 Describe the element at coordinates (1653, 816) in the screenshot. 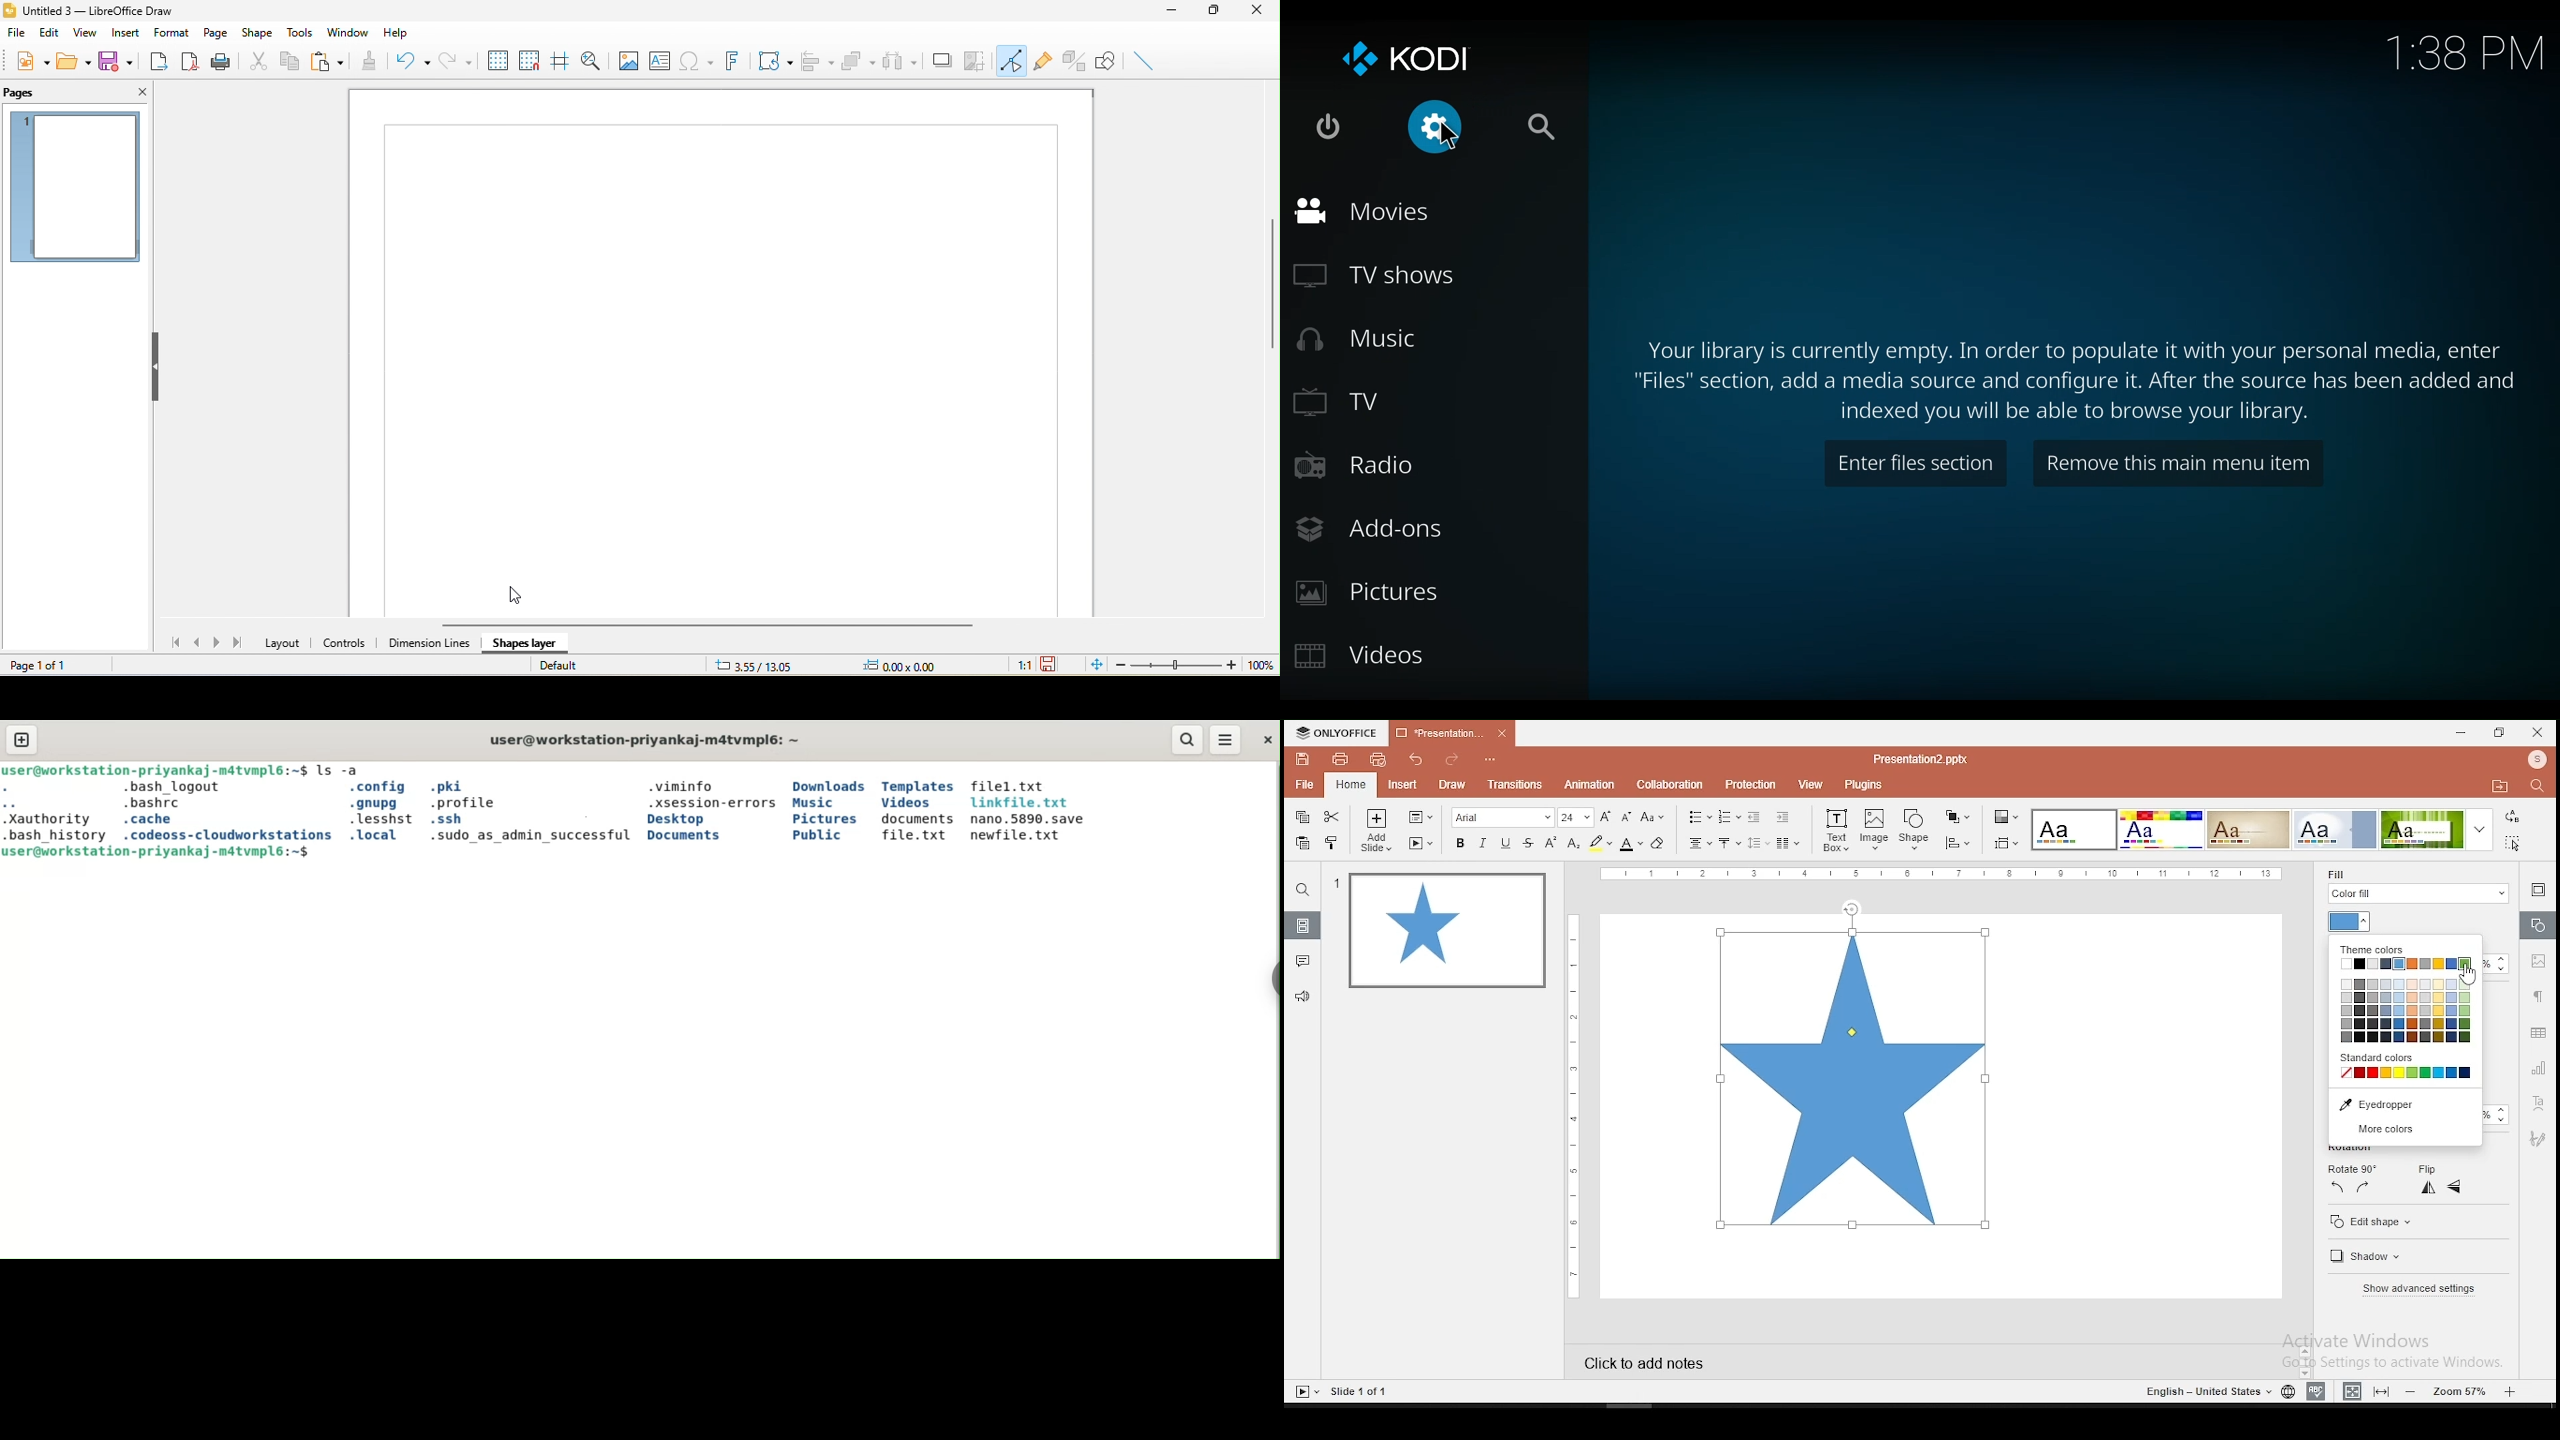

I see `change case` at that location.